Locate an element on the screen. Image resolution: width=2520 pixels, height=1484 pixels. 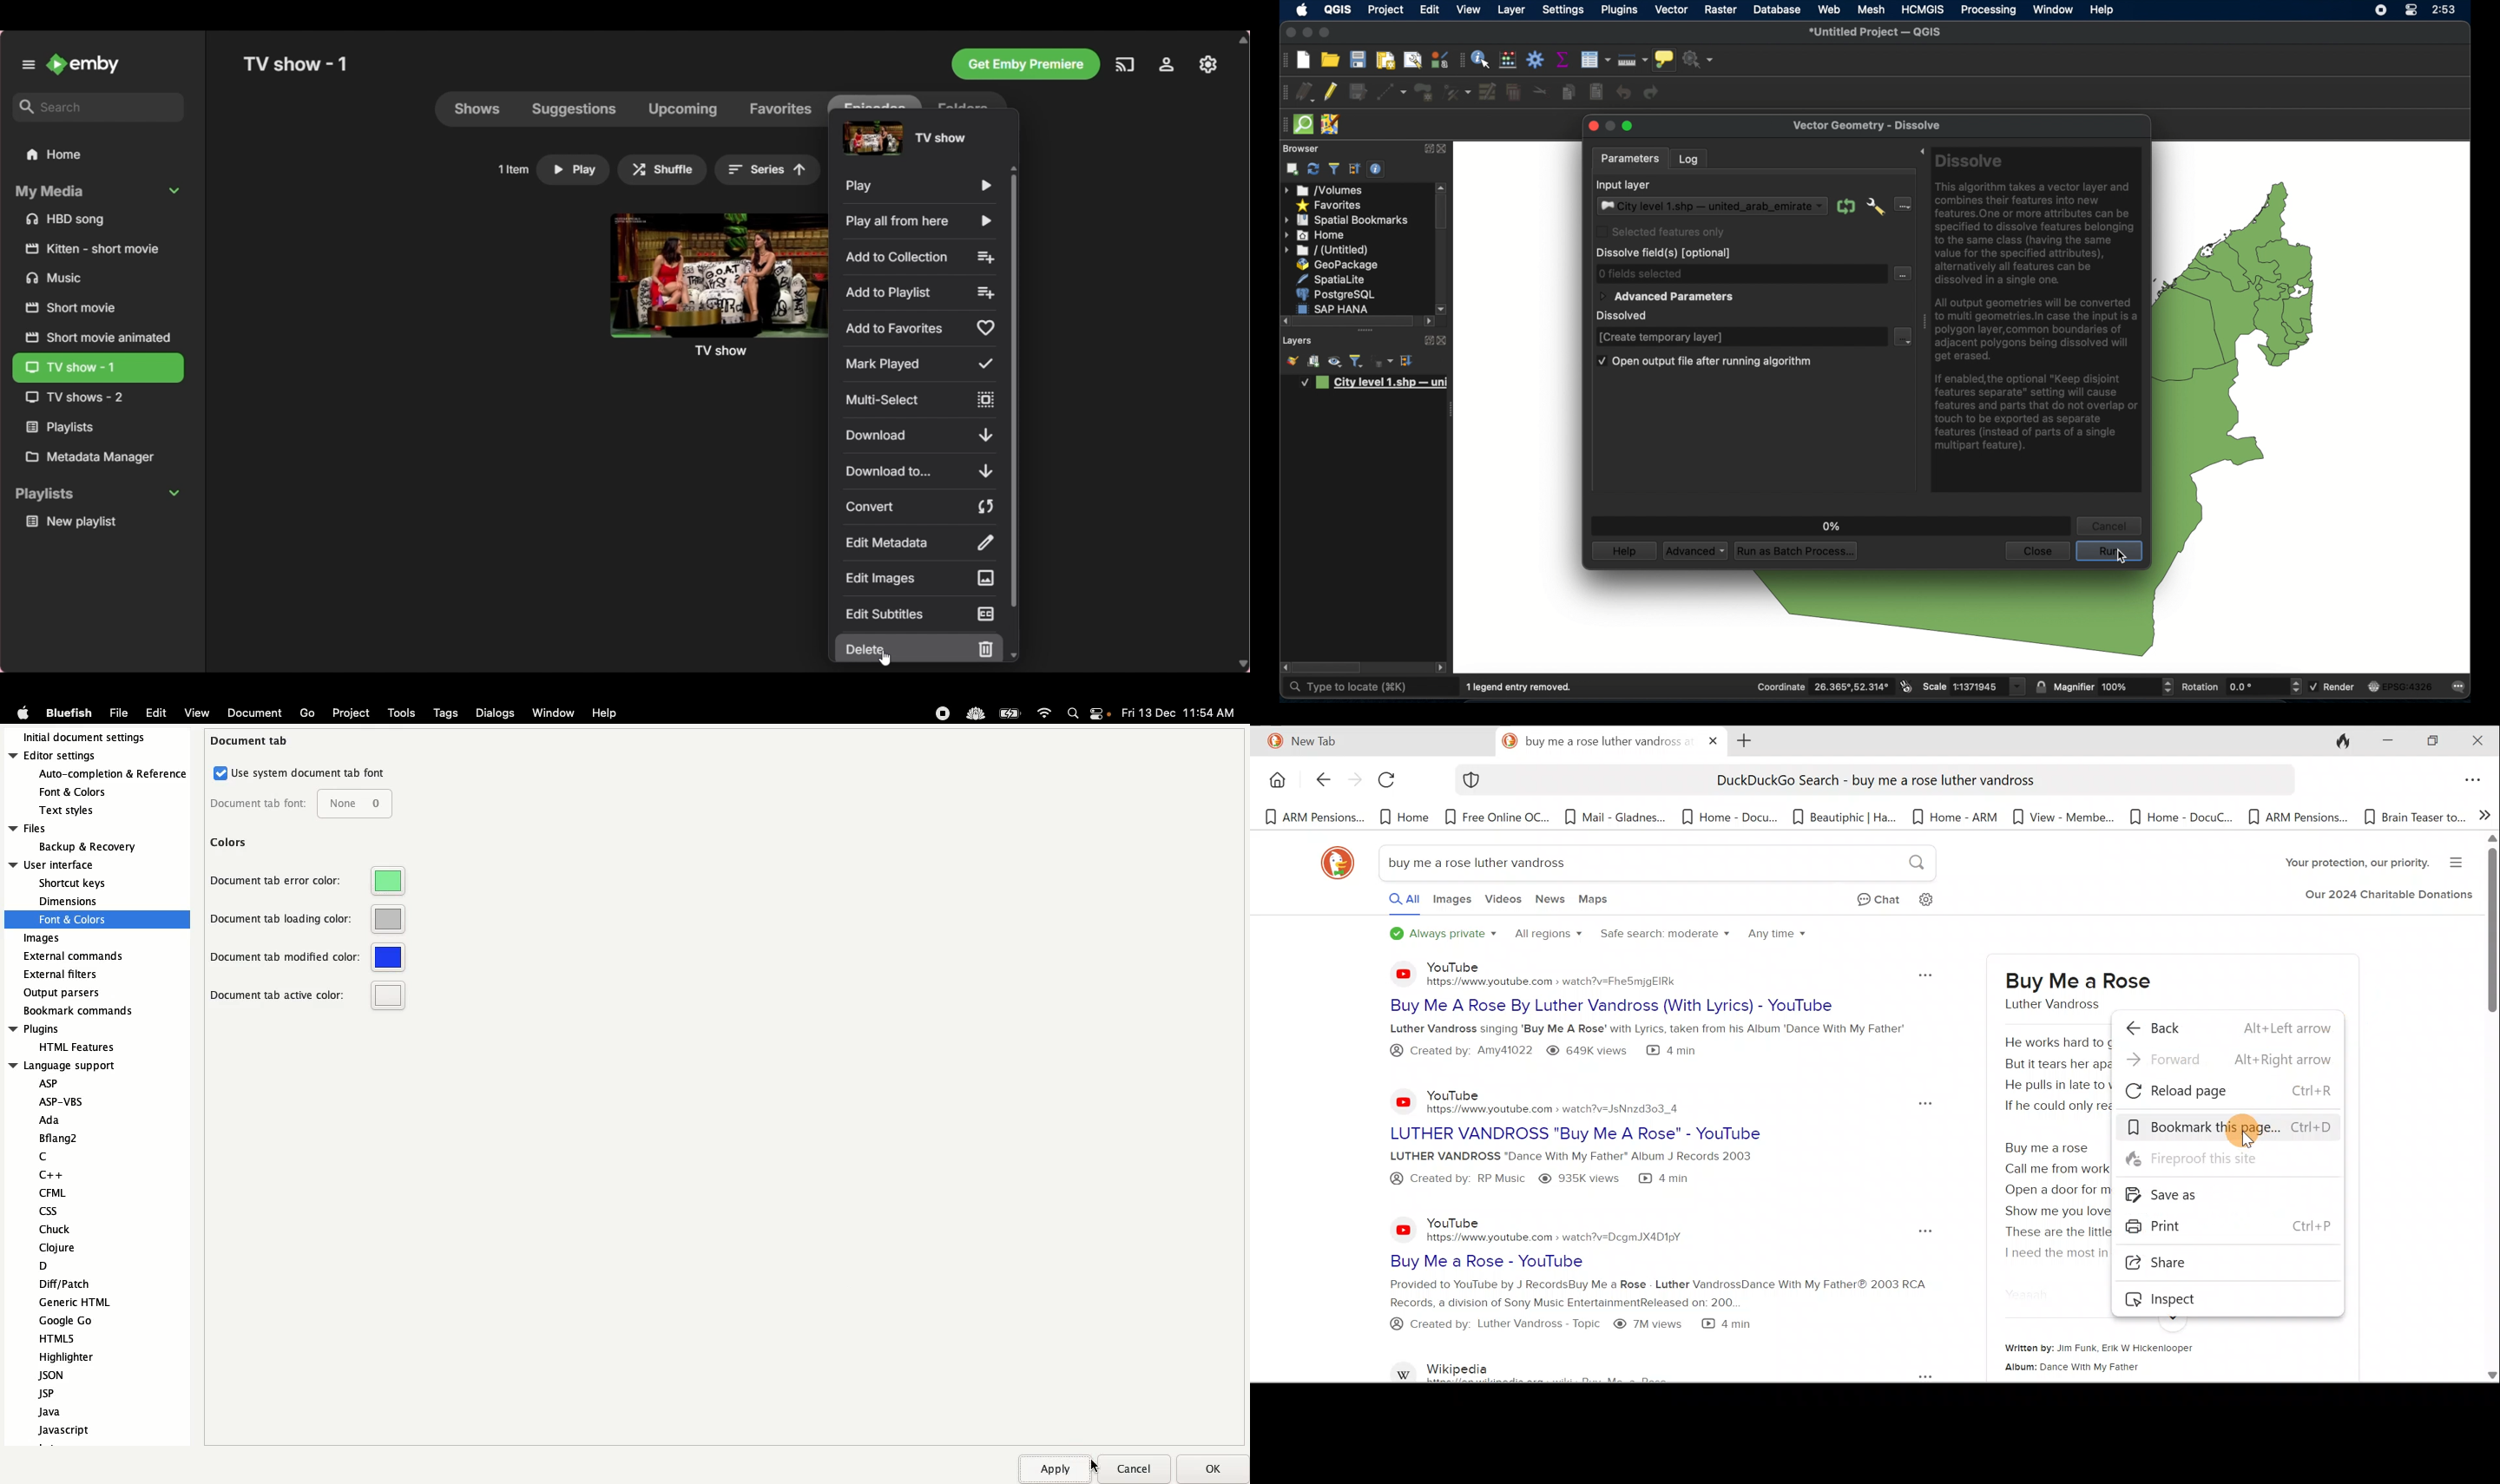
document is located at coordinates (253, 714).